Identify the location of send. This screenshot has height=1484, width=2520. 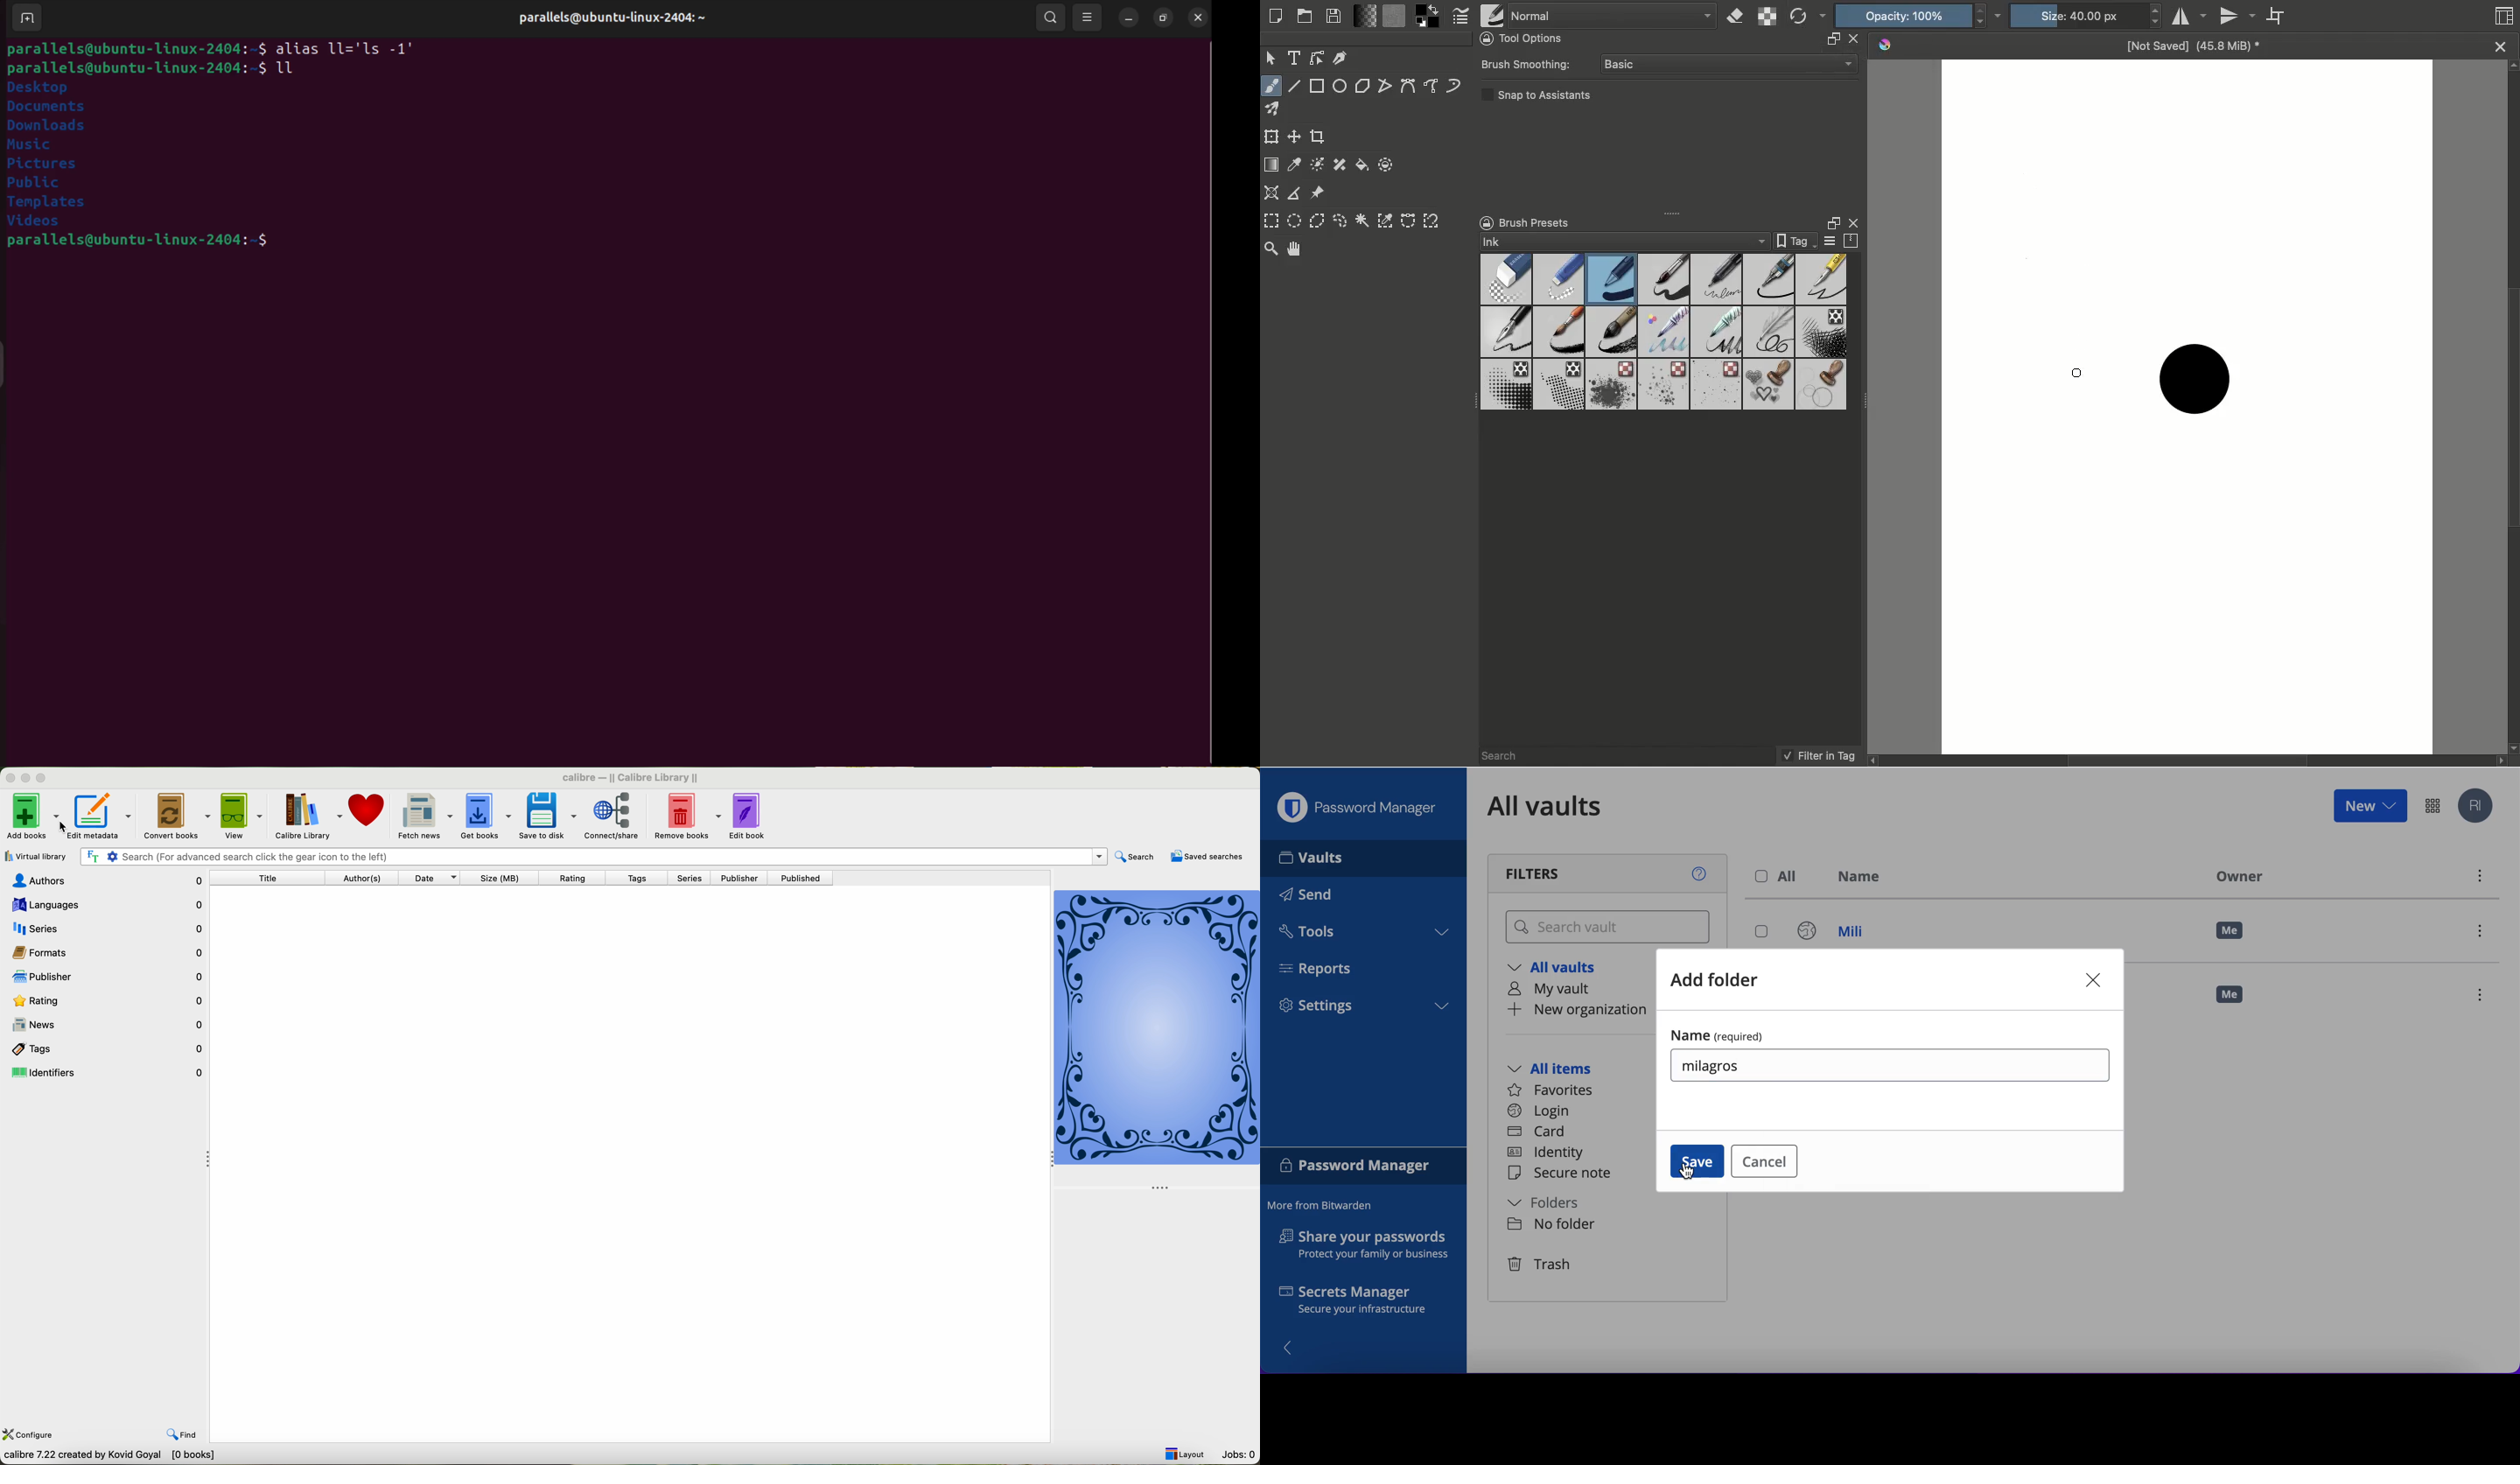
(1320, 897).